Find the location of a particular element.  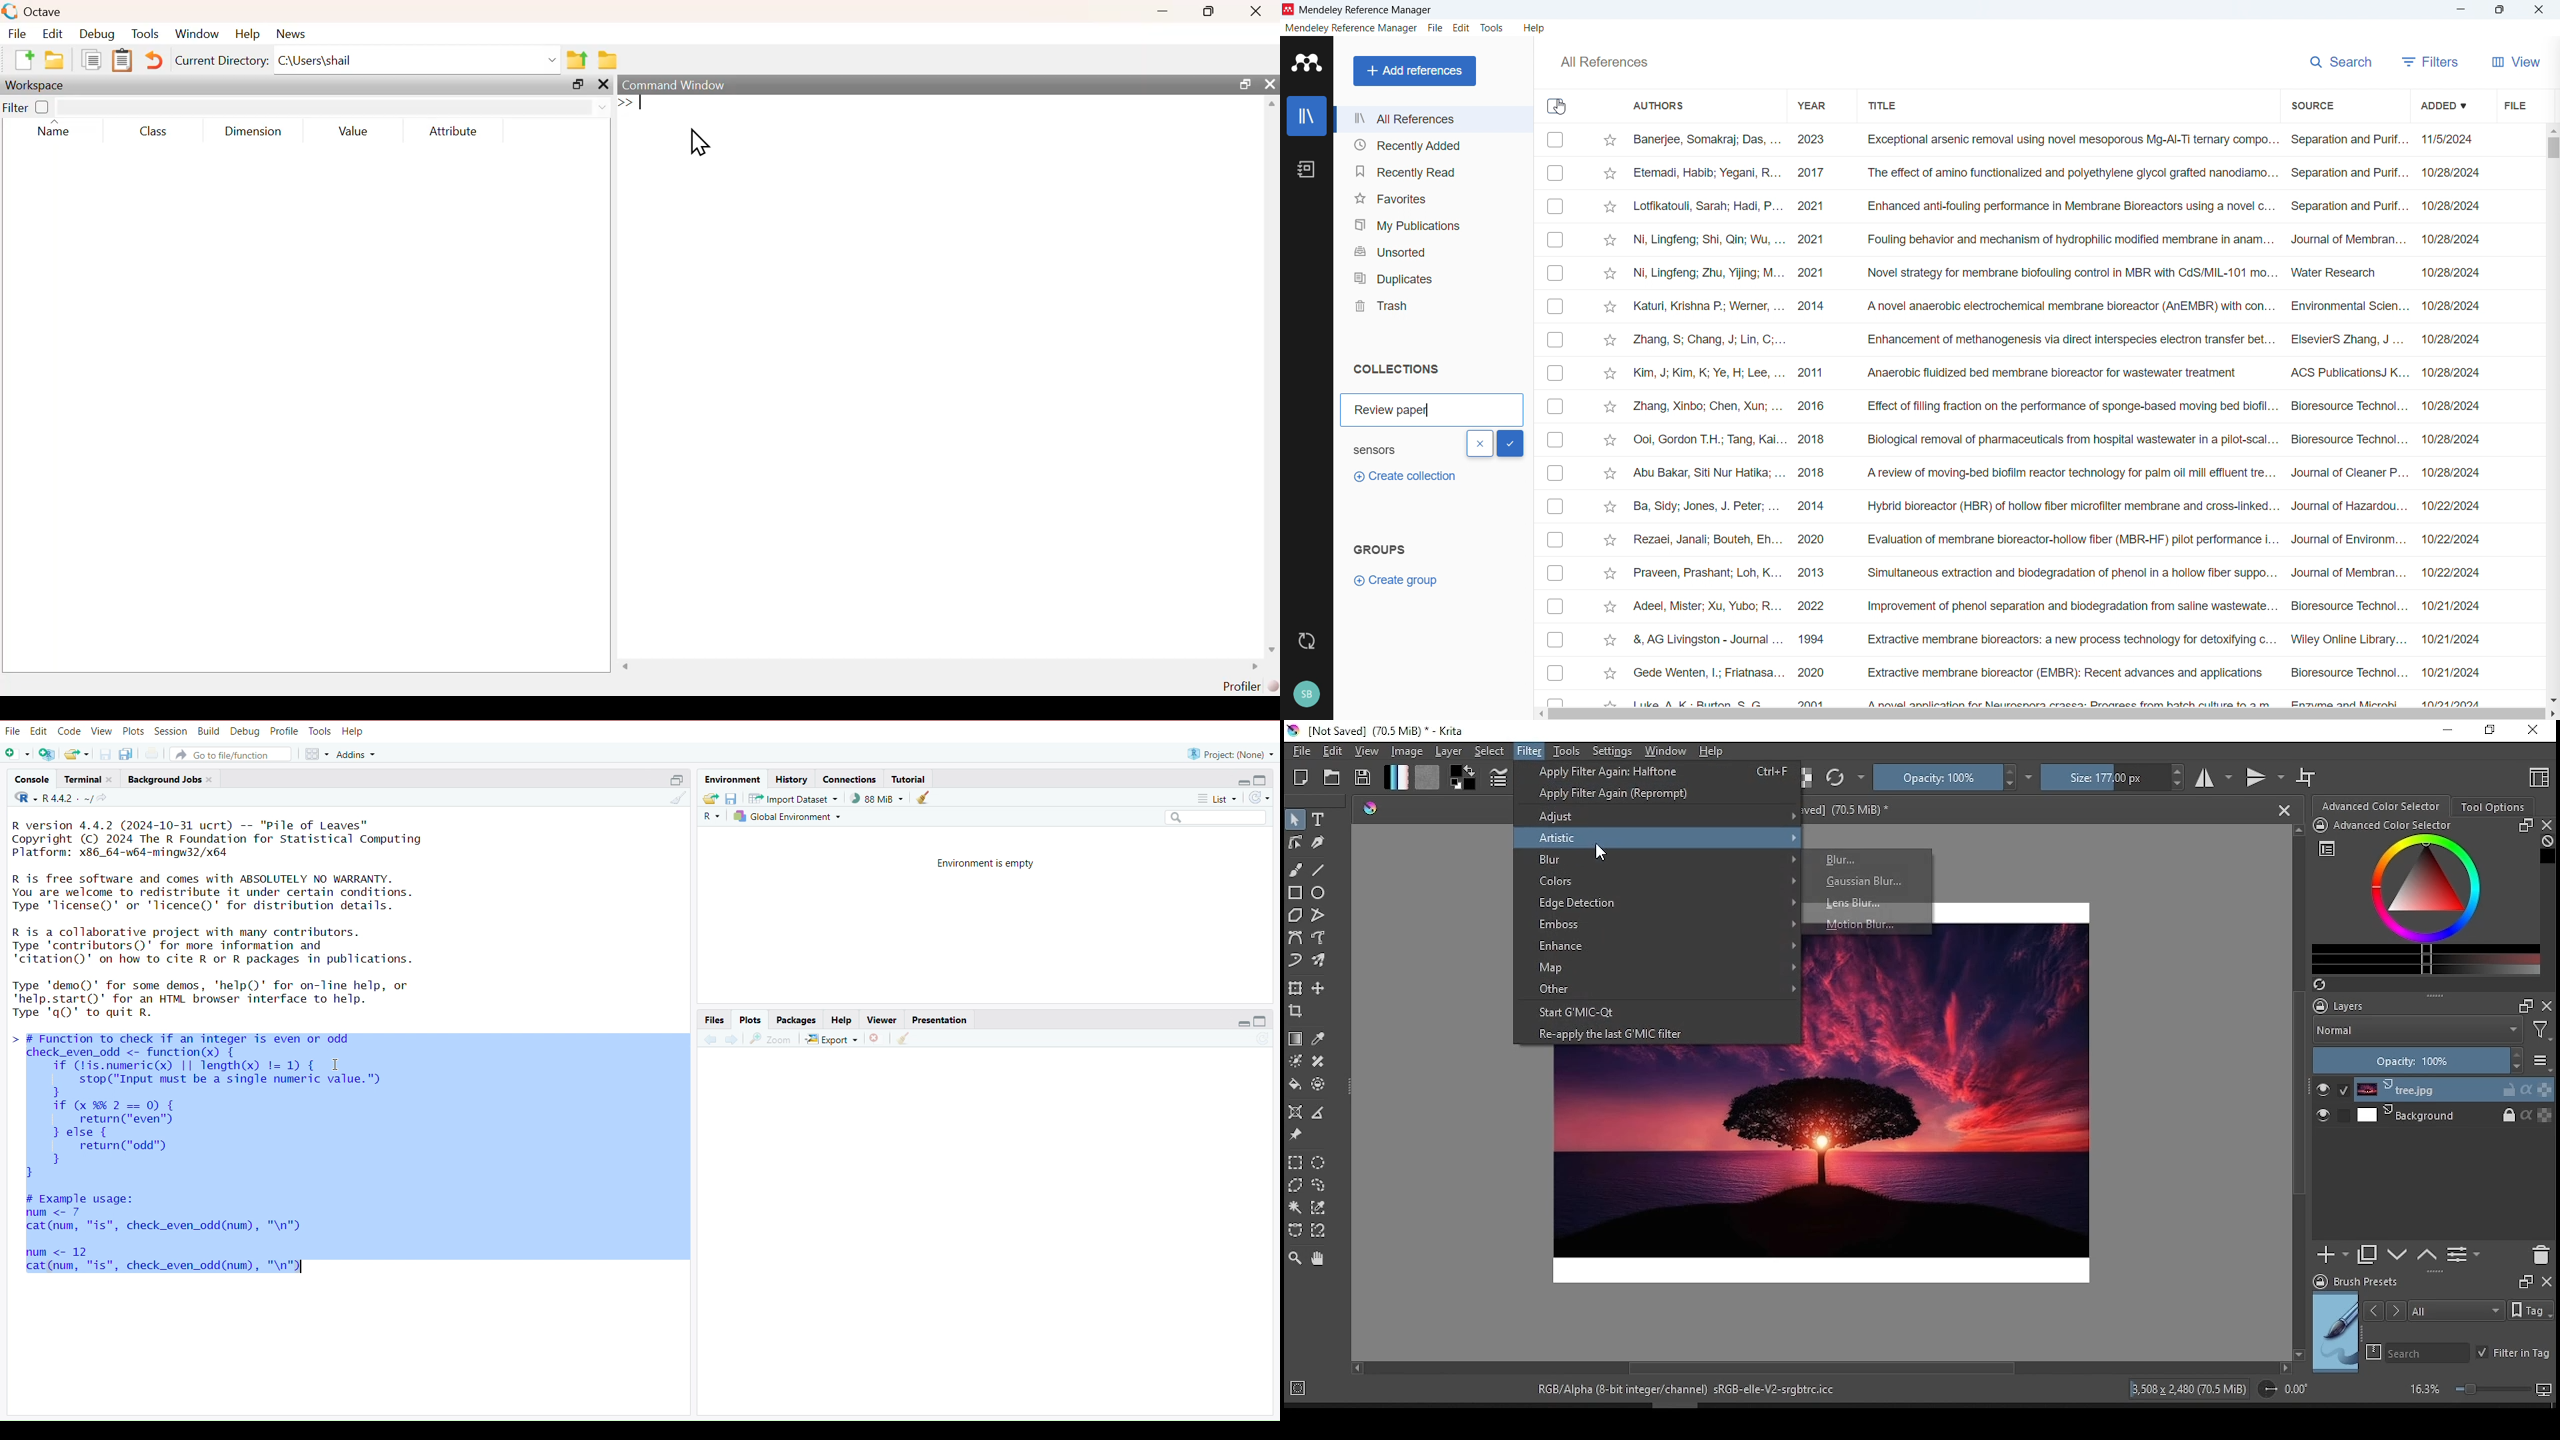

terminal is located at coordinates (91, 780).